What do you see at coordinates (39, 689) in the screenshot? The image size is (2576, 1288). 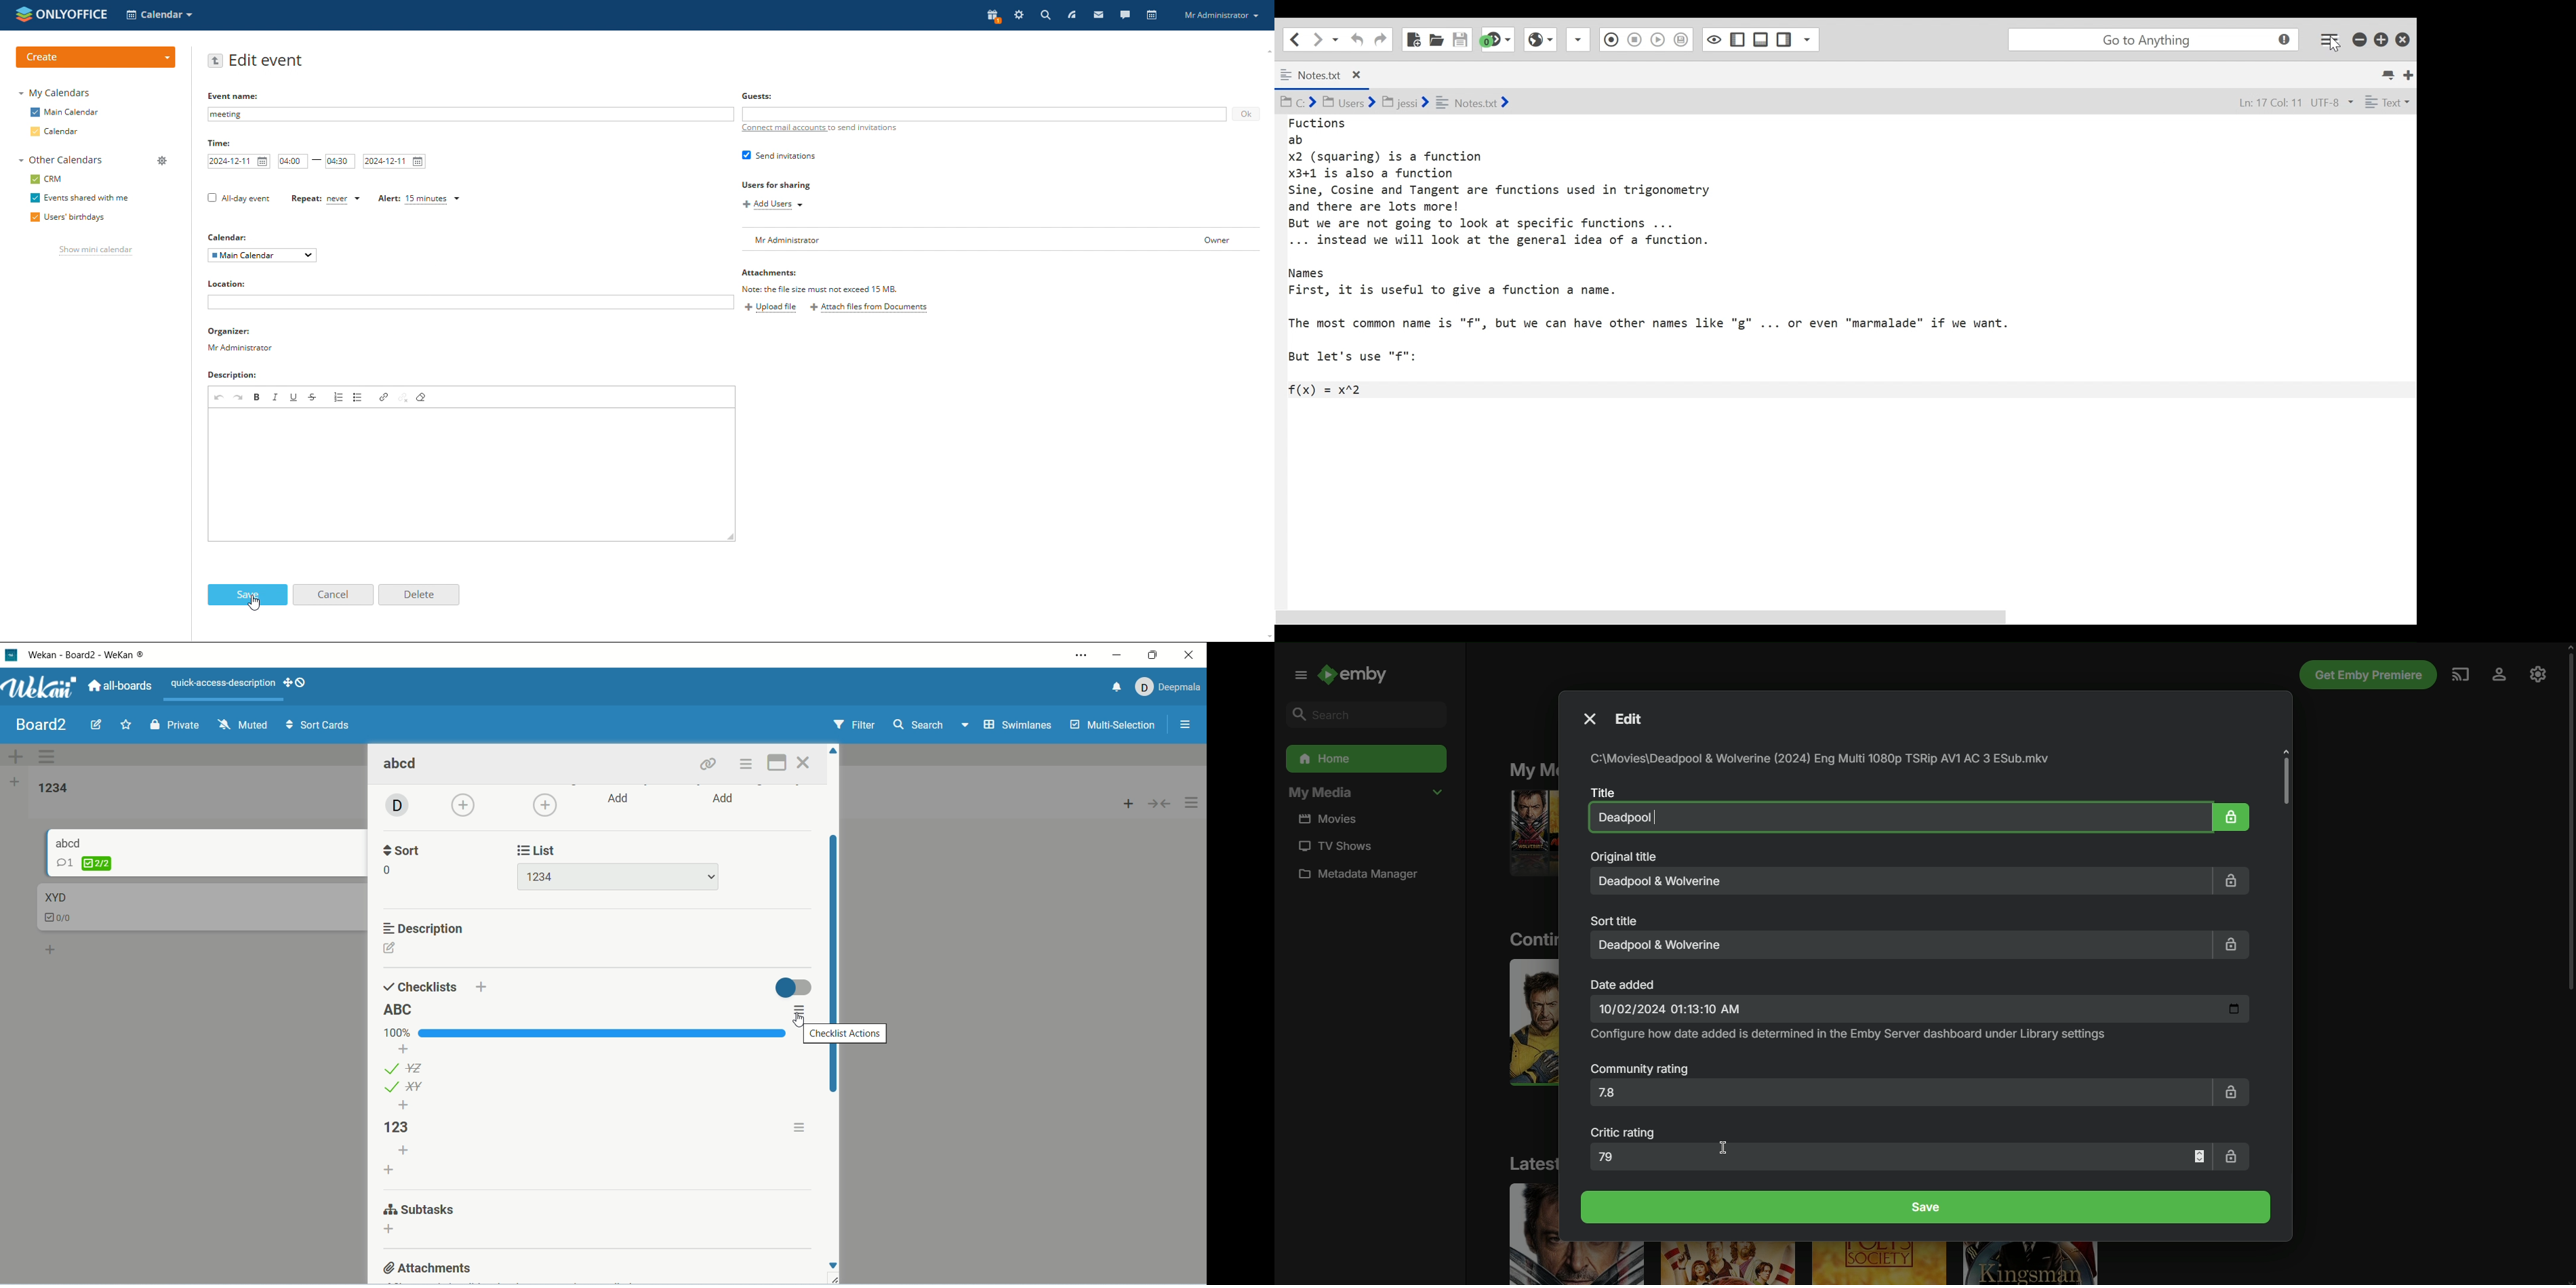 I see `wekan` at bounding box center [39, 689].